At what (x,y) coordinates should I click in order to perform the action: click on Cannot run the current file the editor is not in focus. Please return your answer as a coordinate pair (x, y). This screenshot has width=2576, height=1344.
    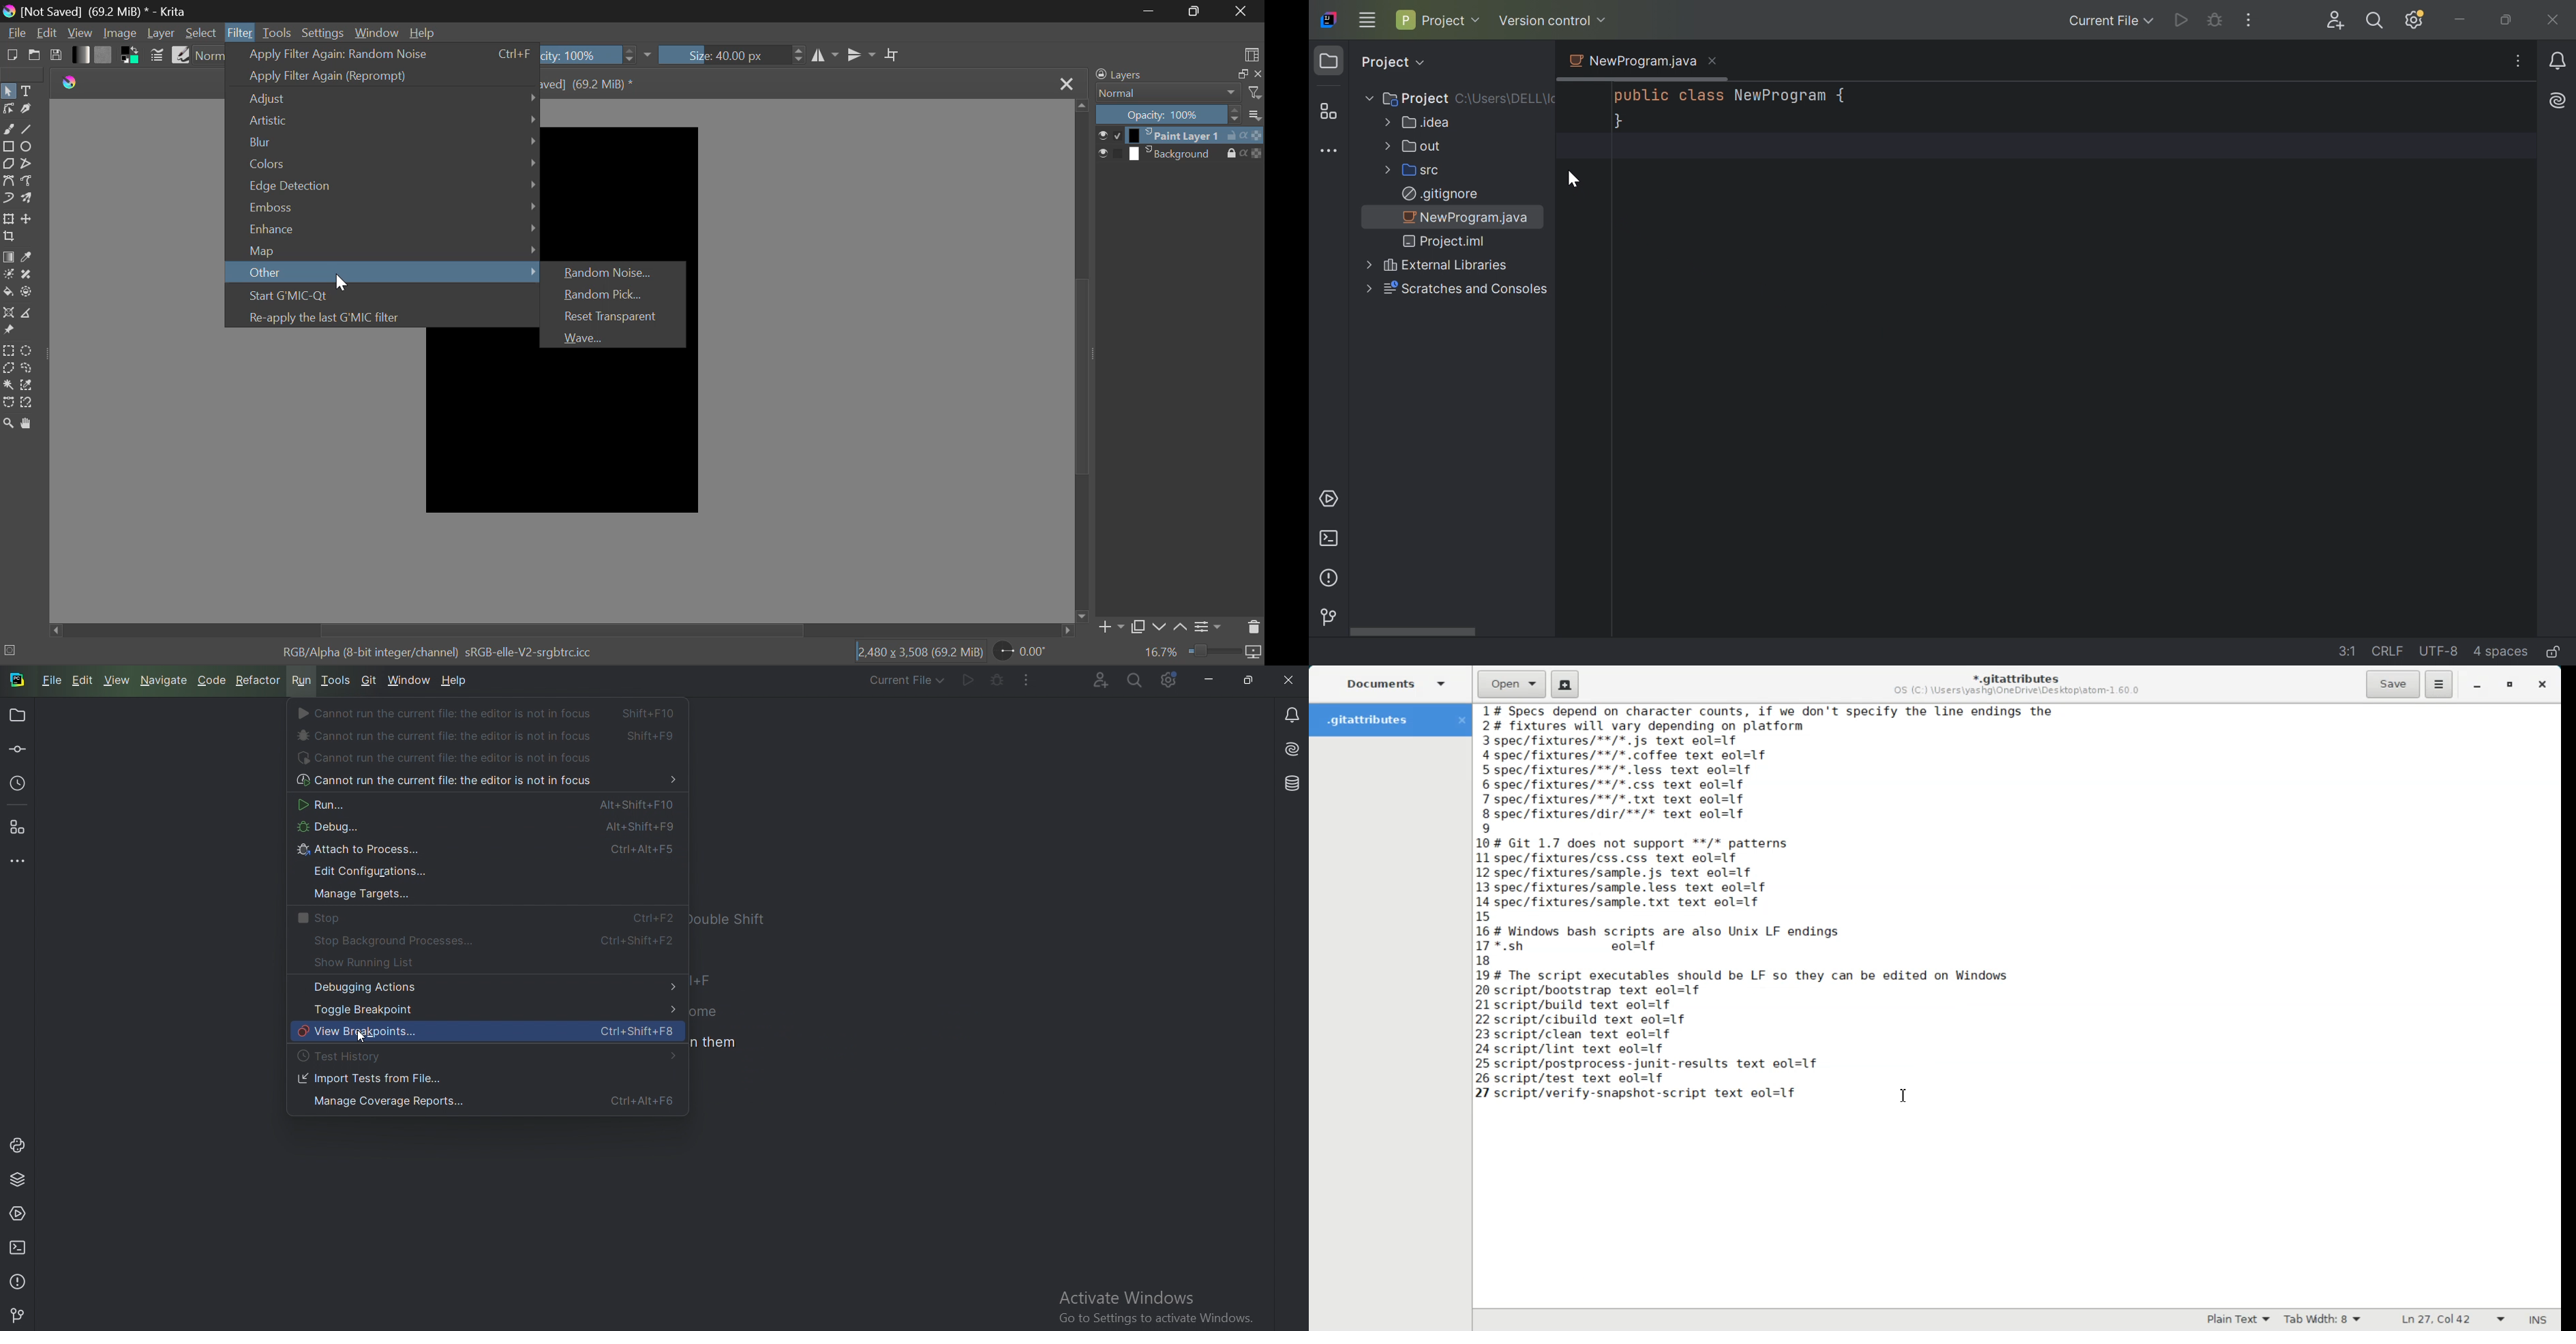
    Looking at the image, I should click on (484, 782).